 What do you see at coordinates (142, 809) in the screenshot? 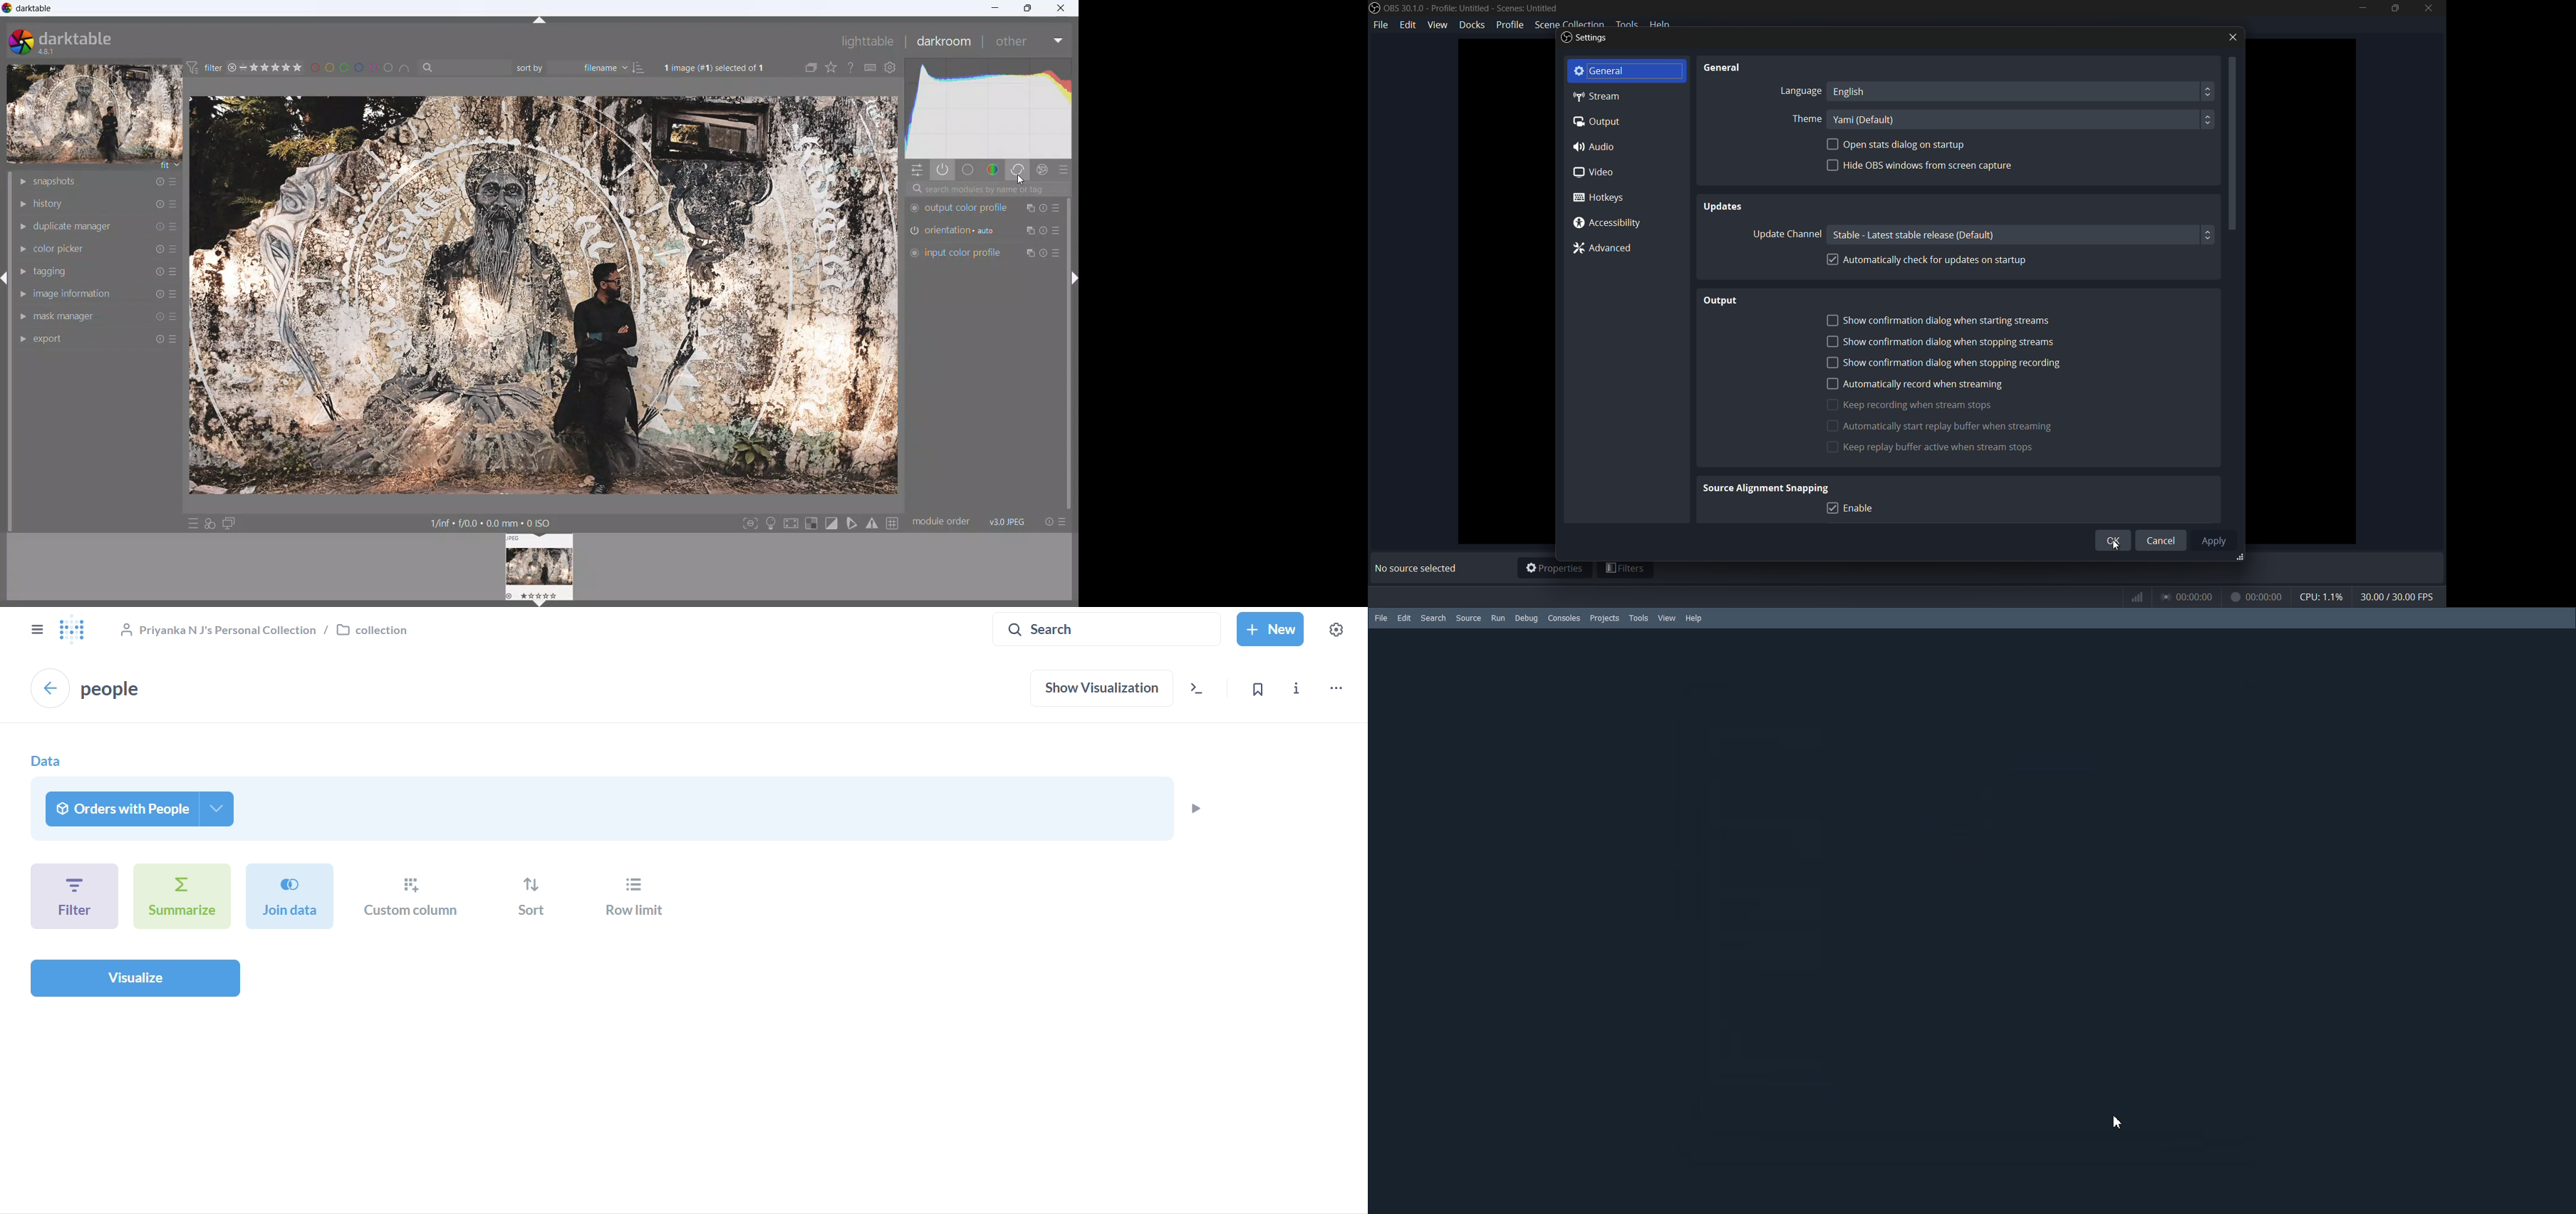
I see `orders with people` at bounding box center [142, 809].